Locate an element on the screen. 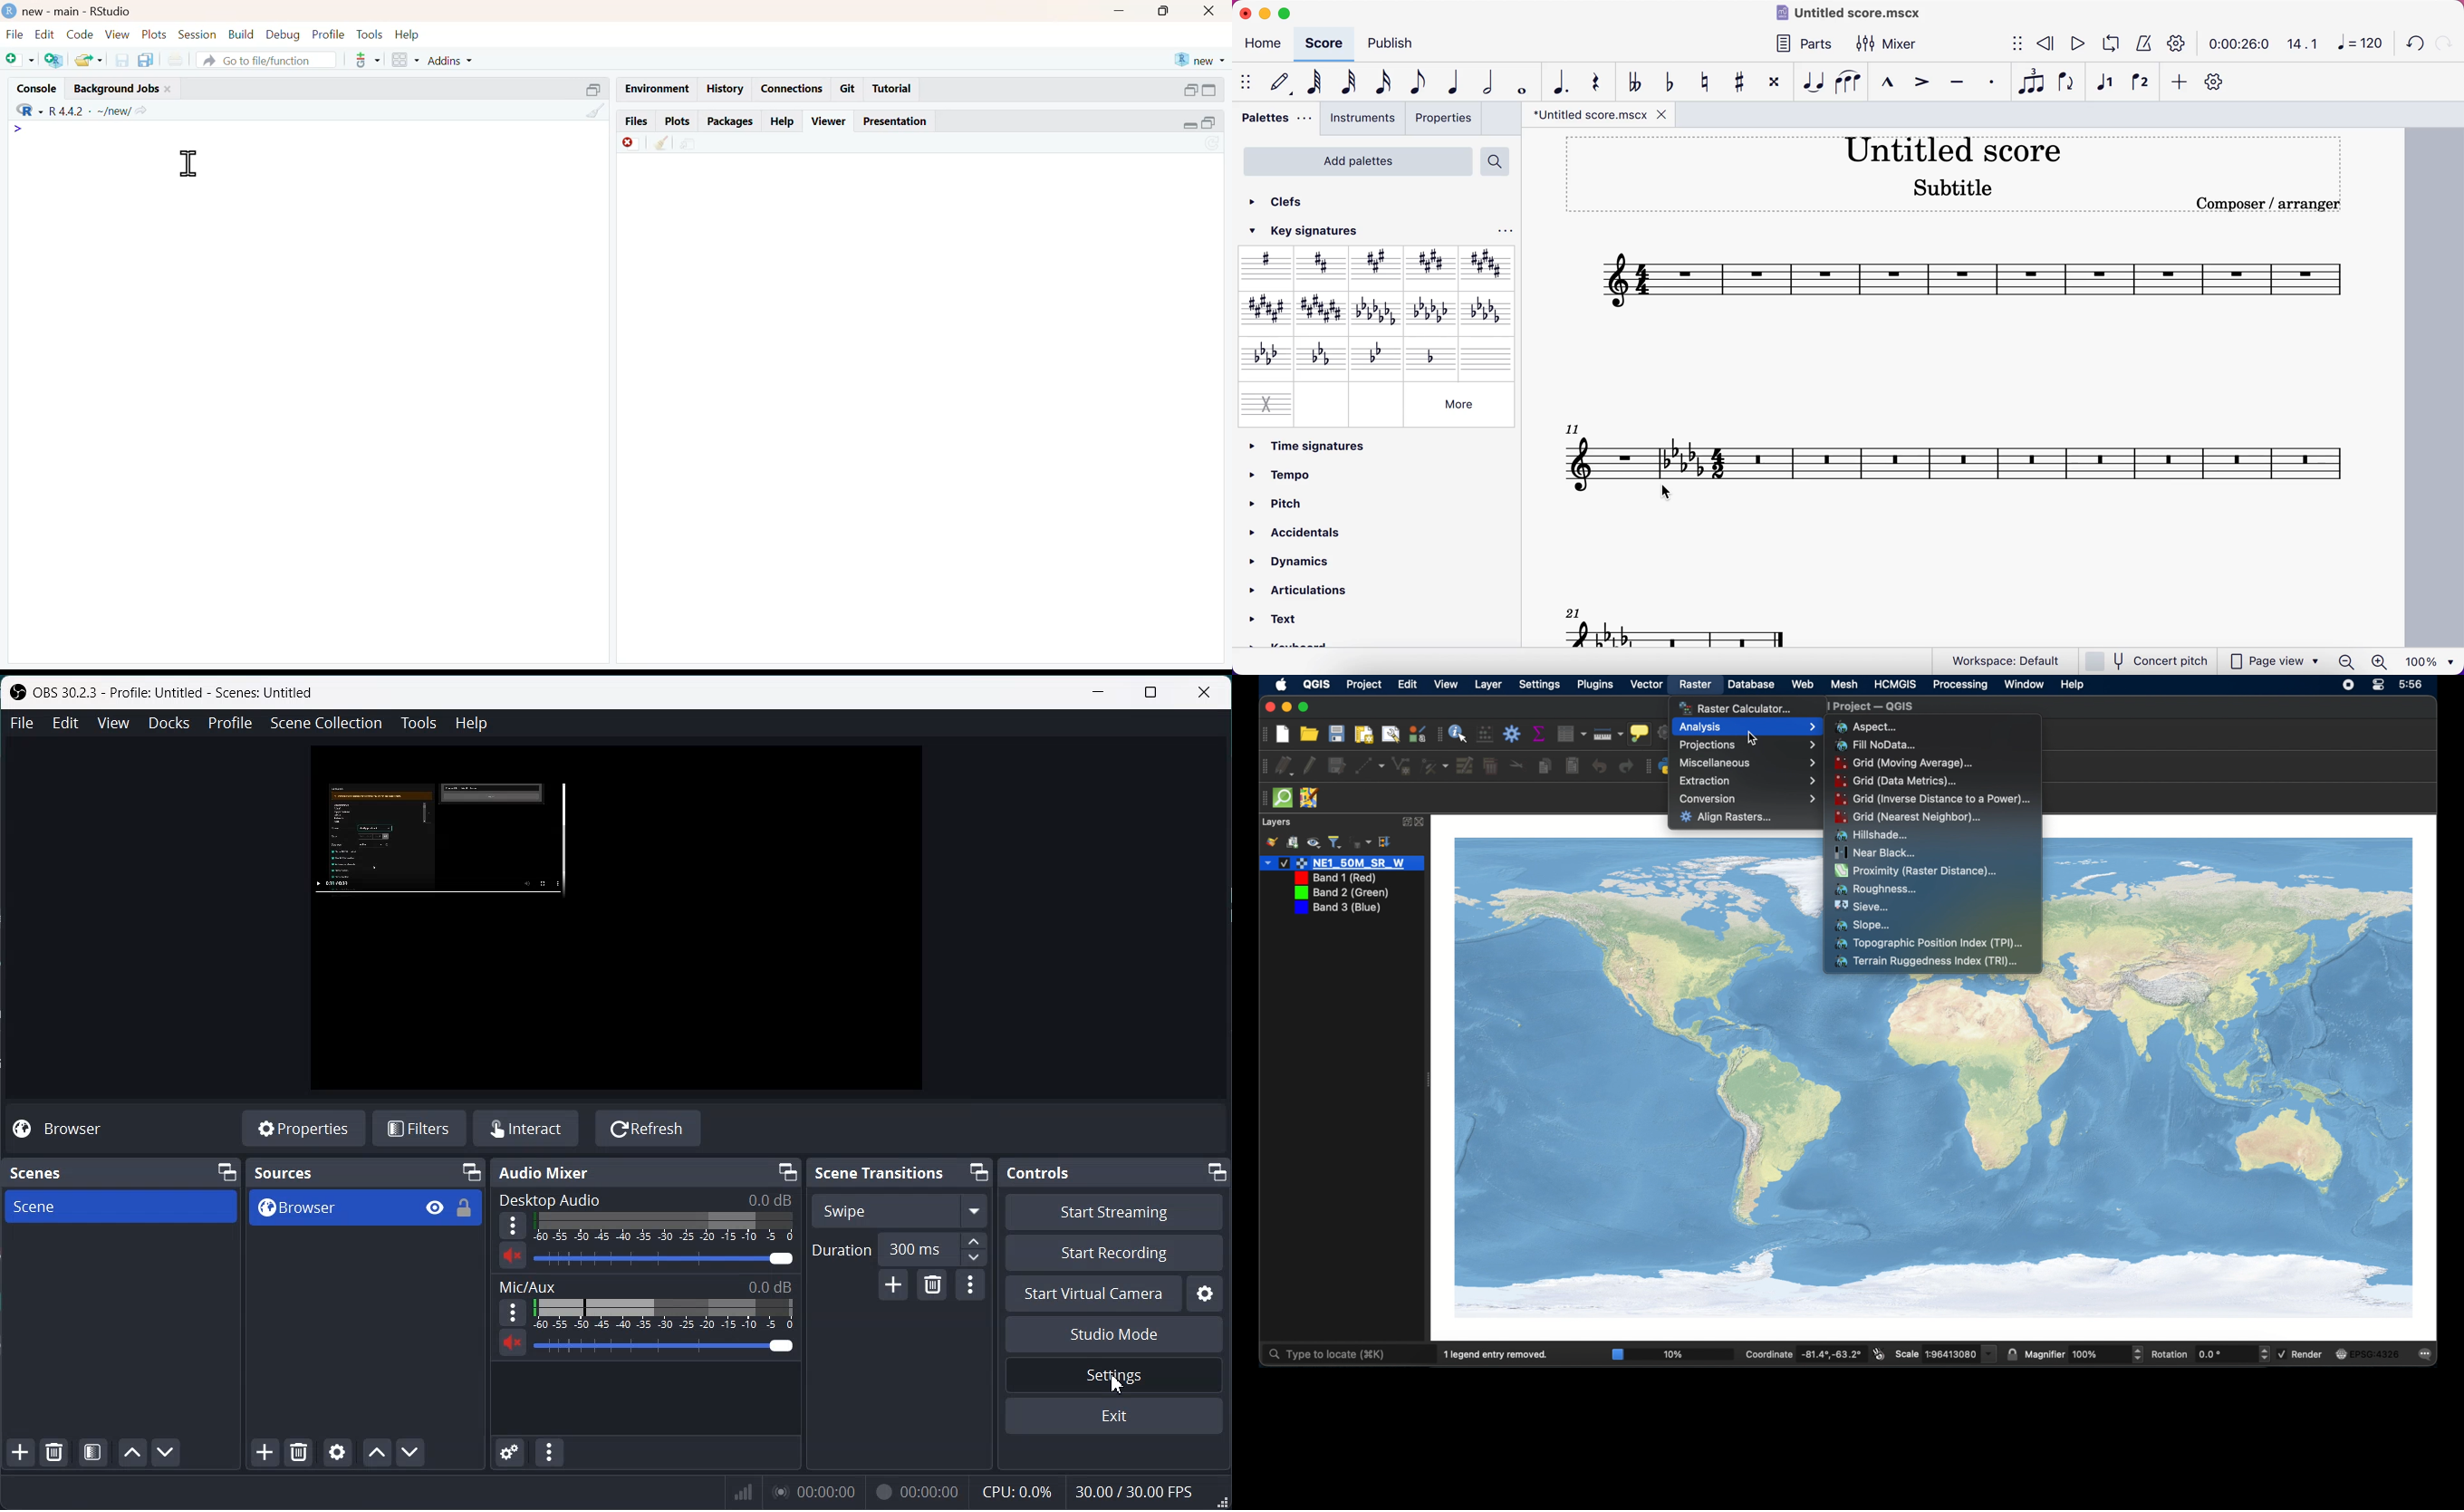  Start Streaming is located at coordinates (1114, 1211).